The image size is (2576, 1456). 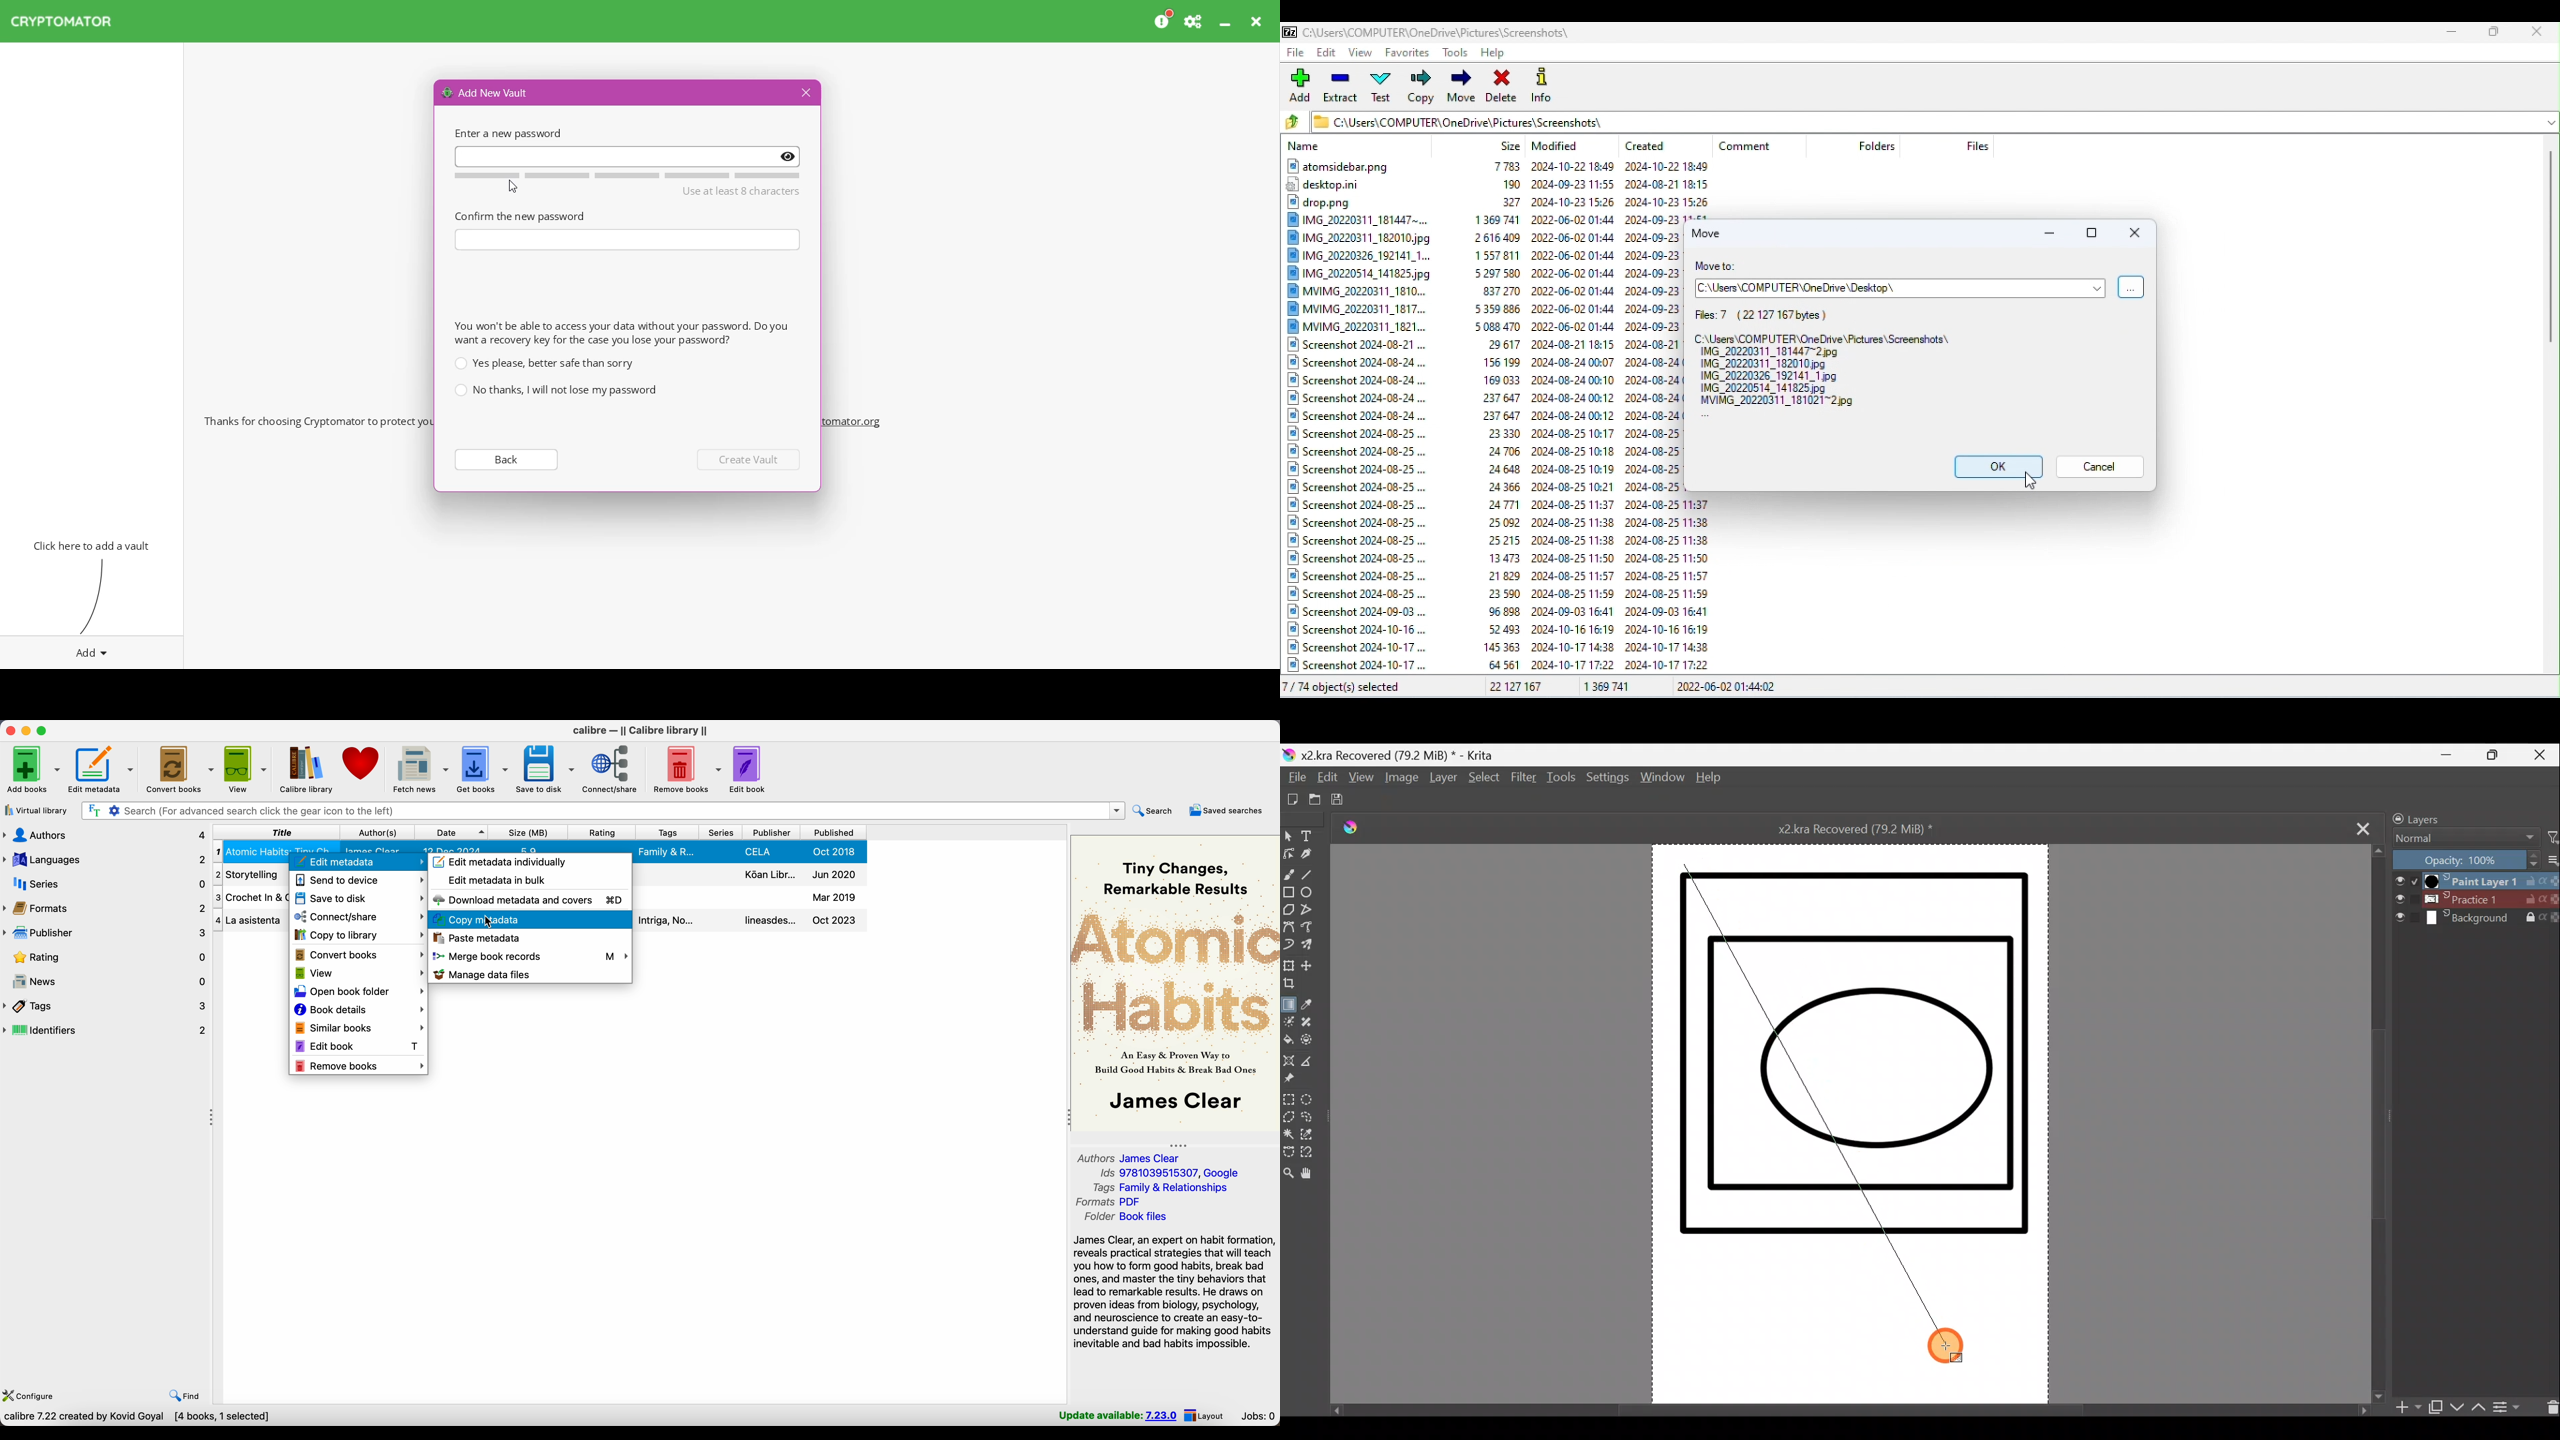 What do you see at coordinates (1109, 1202) in the screenshot?
I see `formats` at bounding box center [1109, 1202].